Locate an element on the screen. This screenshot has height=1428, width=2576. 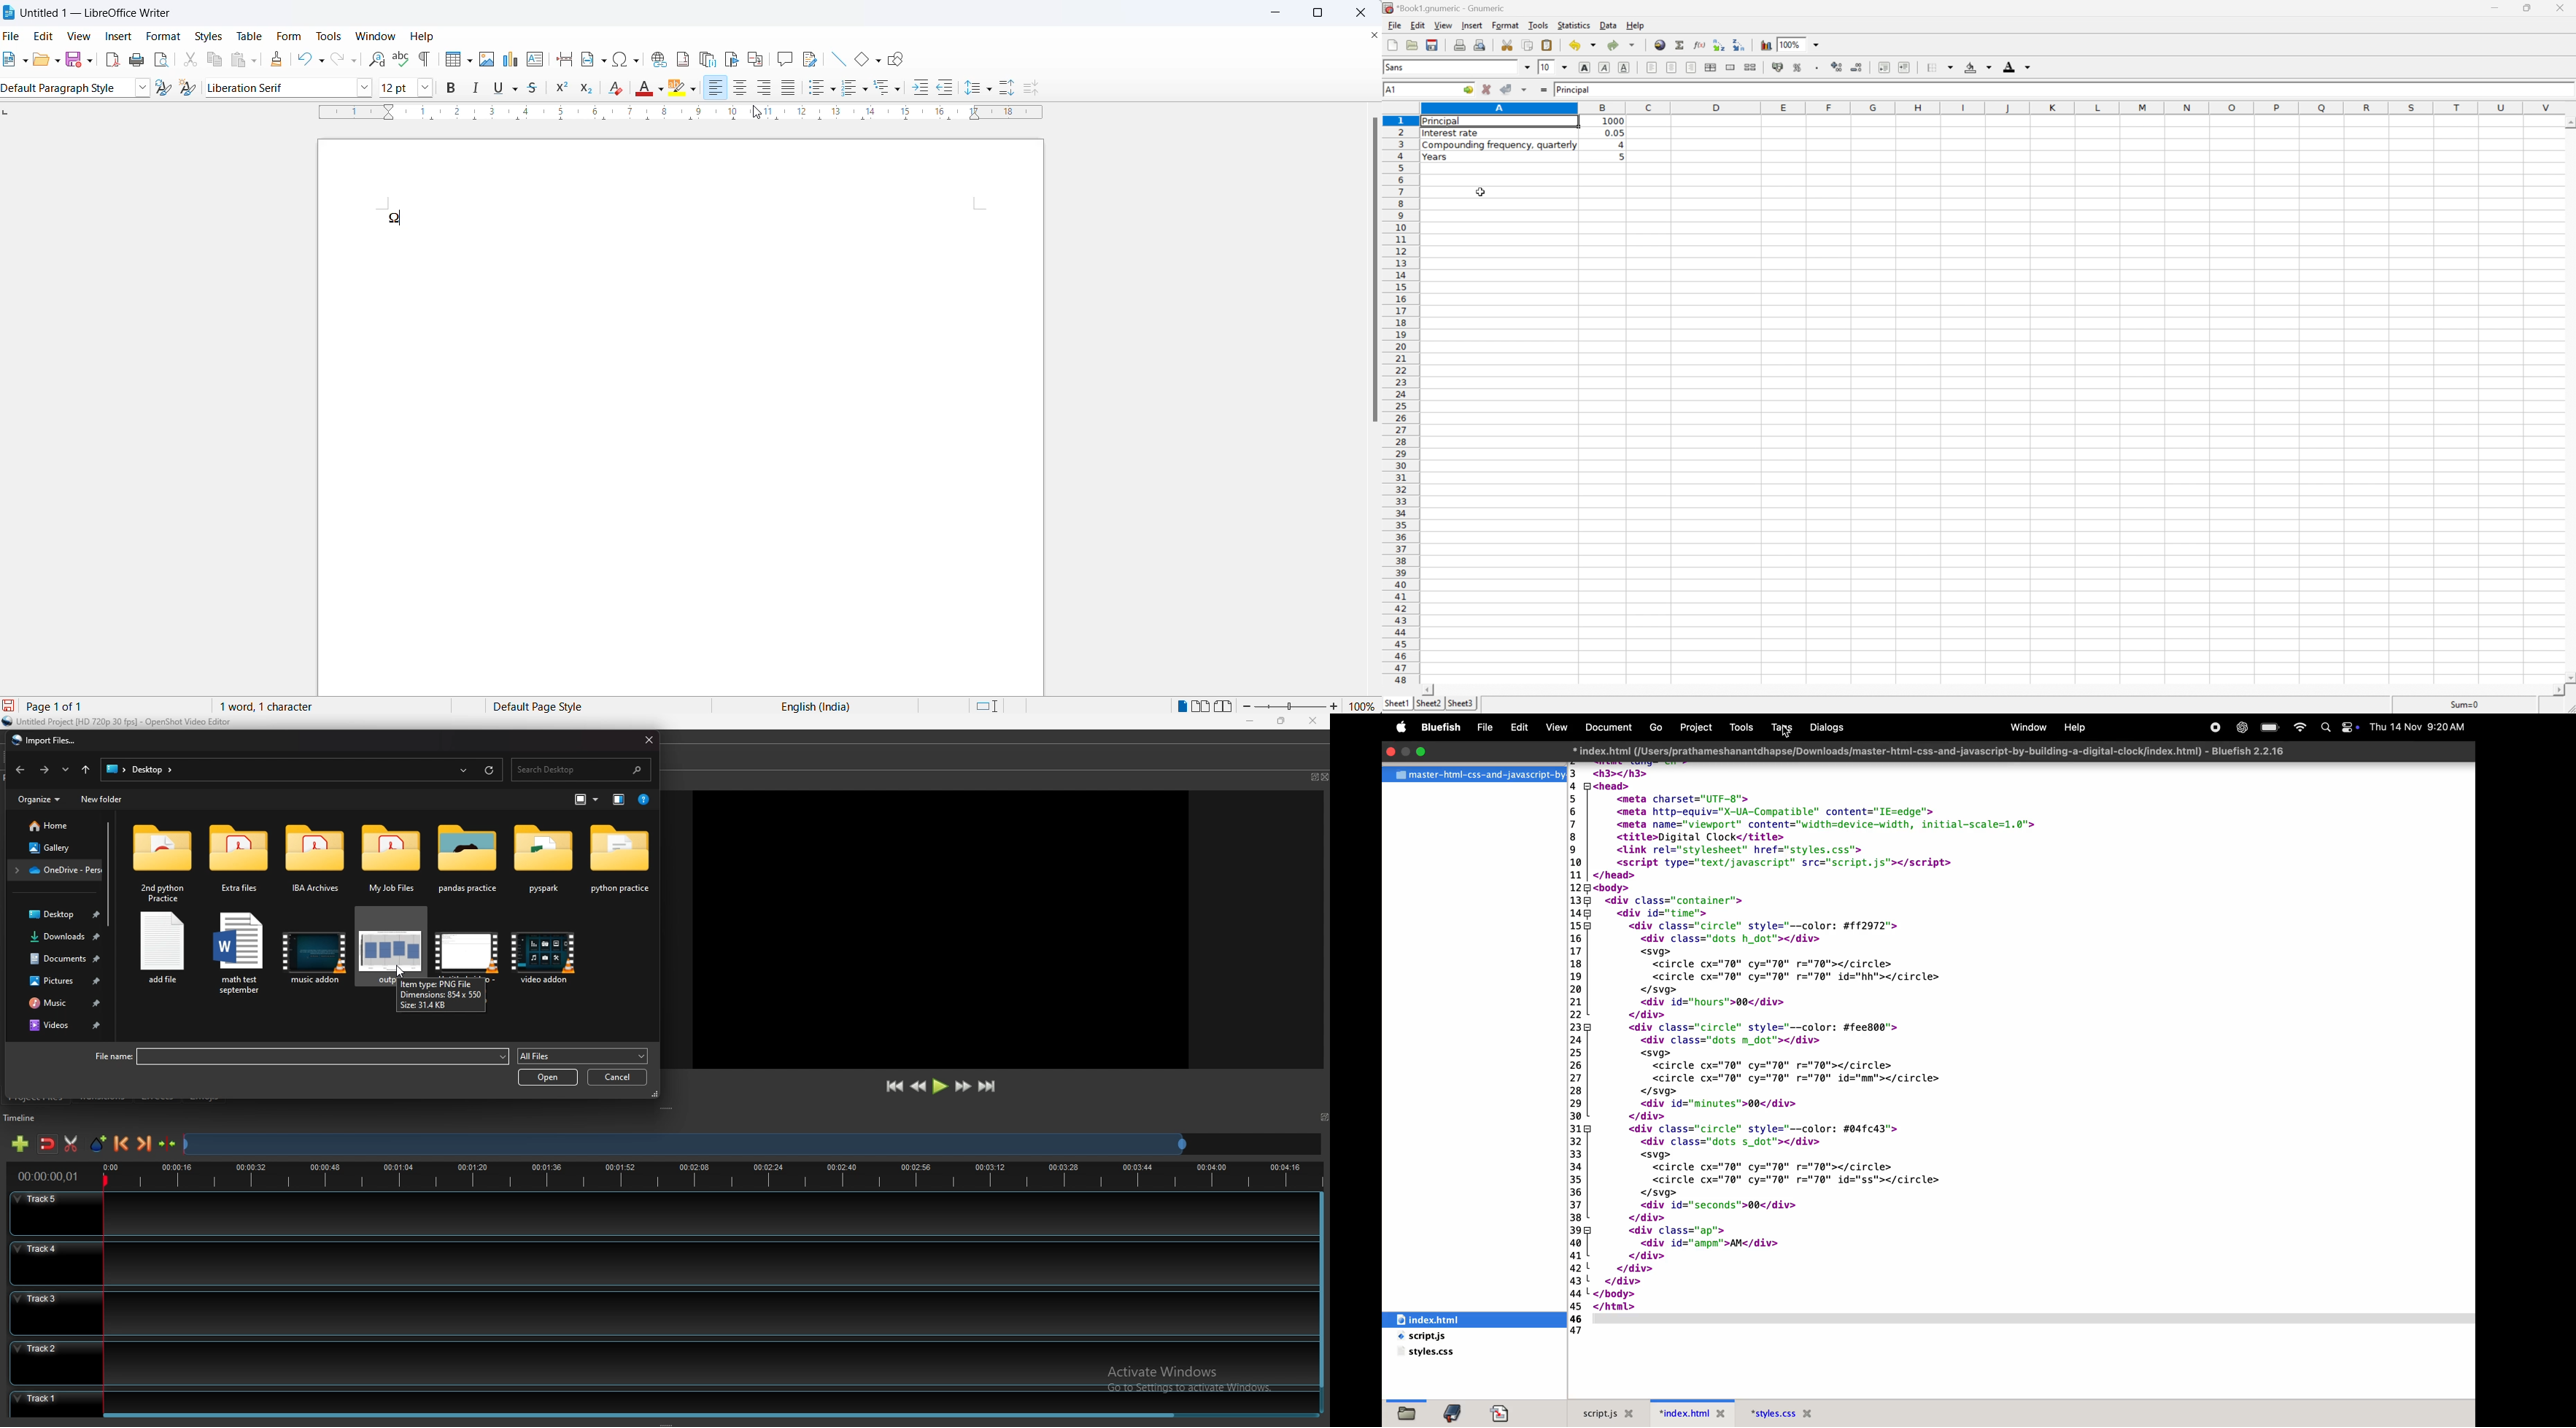
home is located at coordinates (56, 825).